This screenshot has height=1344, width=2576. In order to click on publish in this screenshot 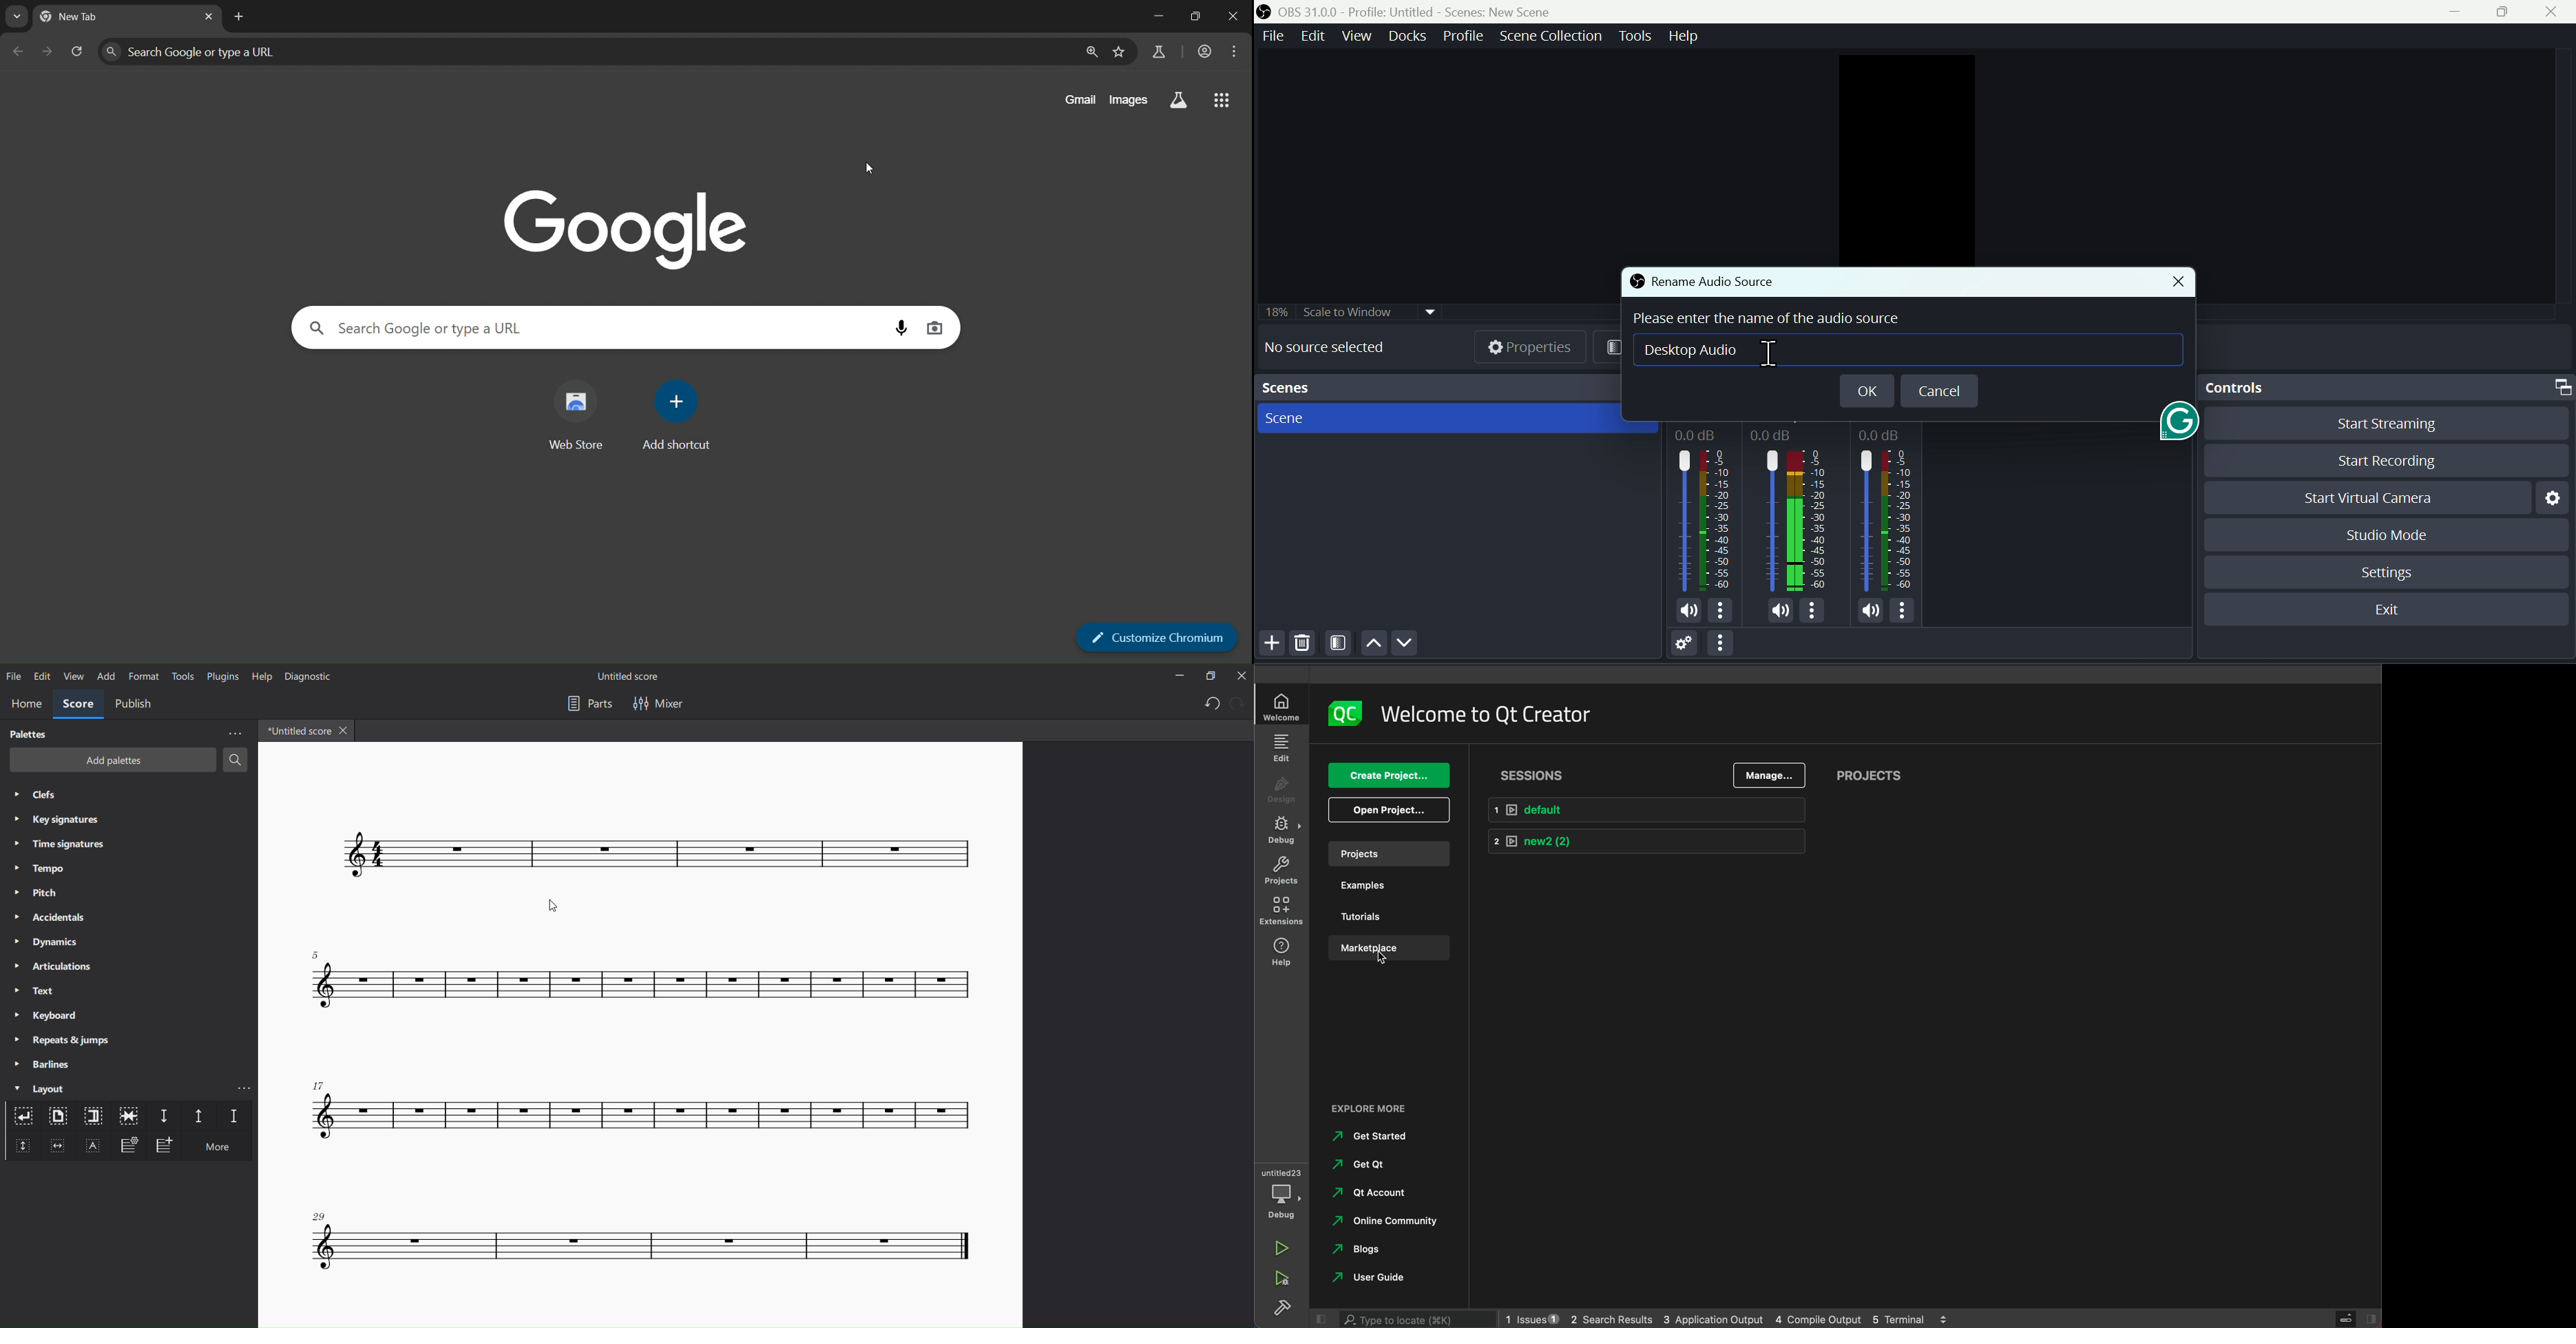, I will do `click(135, 704)`.